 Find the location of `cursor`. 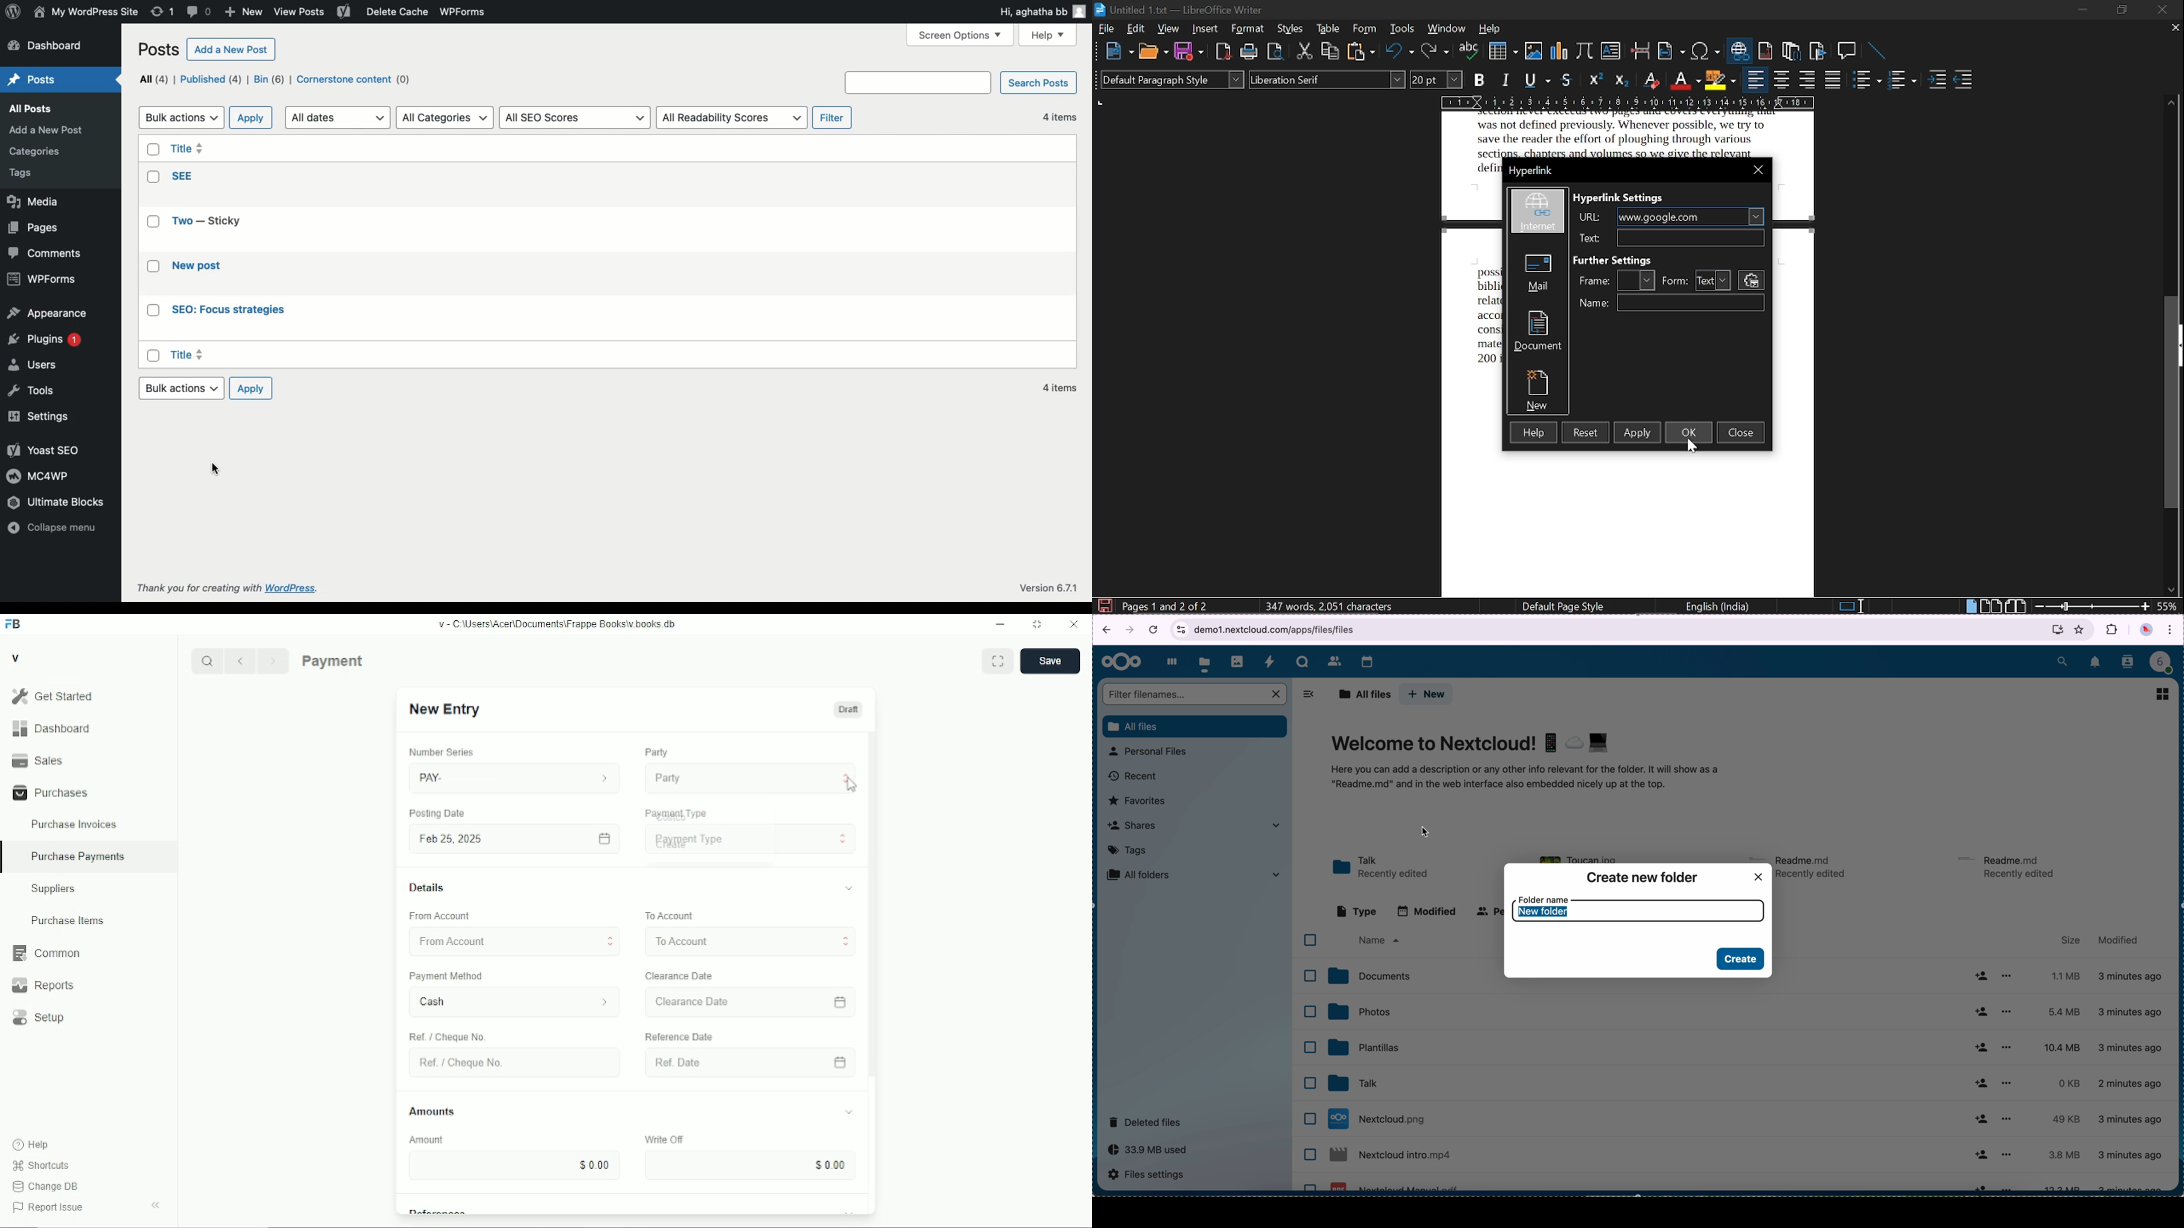

cursor is located at coordinates (218, 470).